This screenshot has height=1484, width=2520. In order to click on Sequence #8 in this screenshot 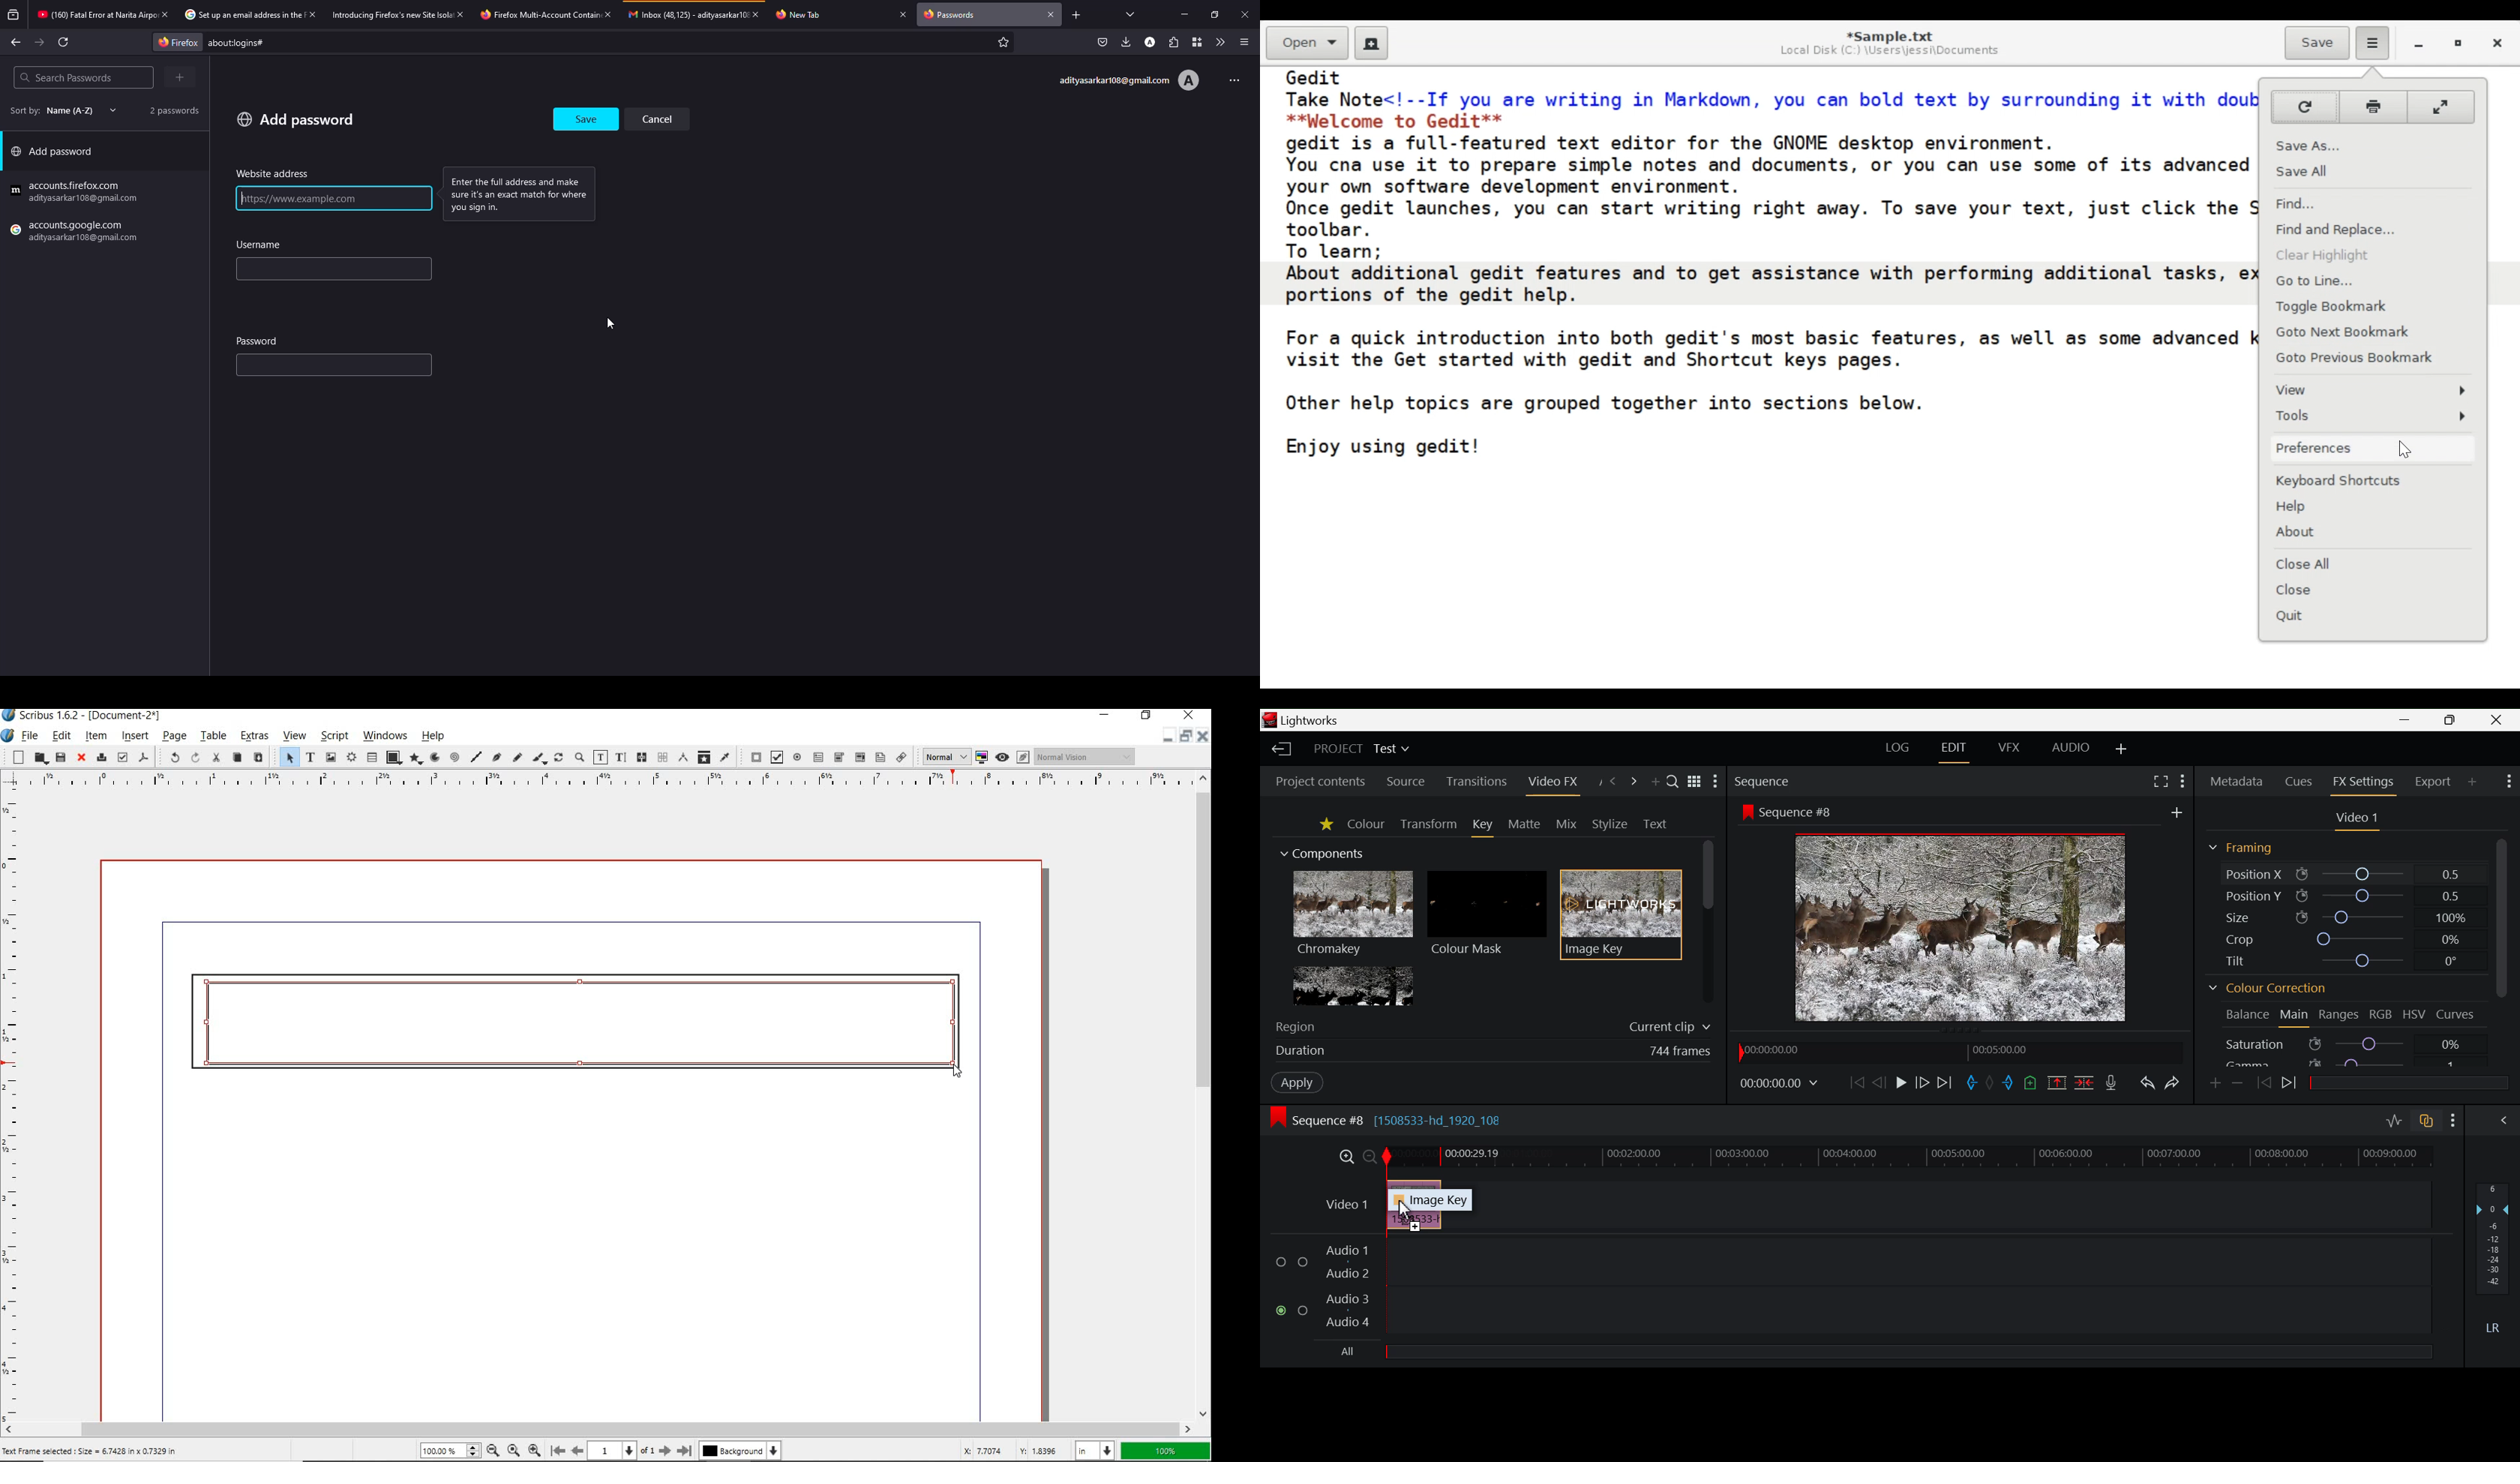, I will do `click(1798, 812)`.